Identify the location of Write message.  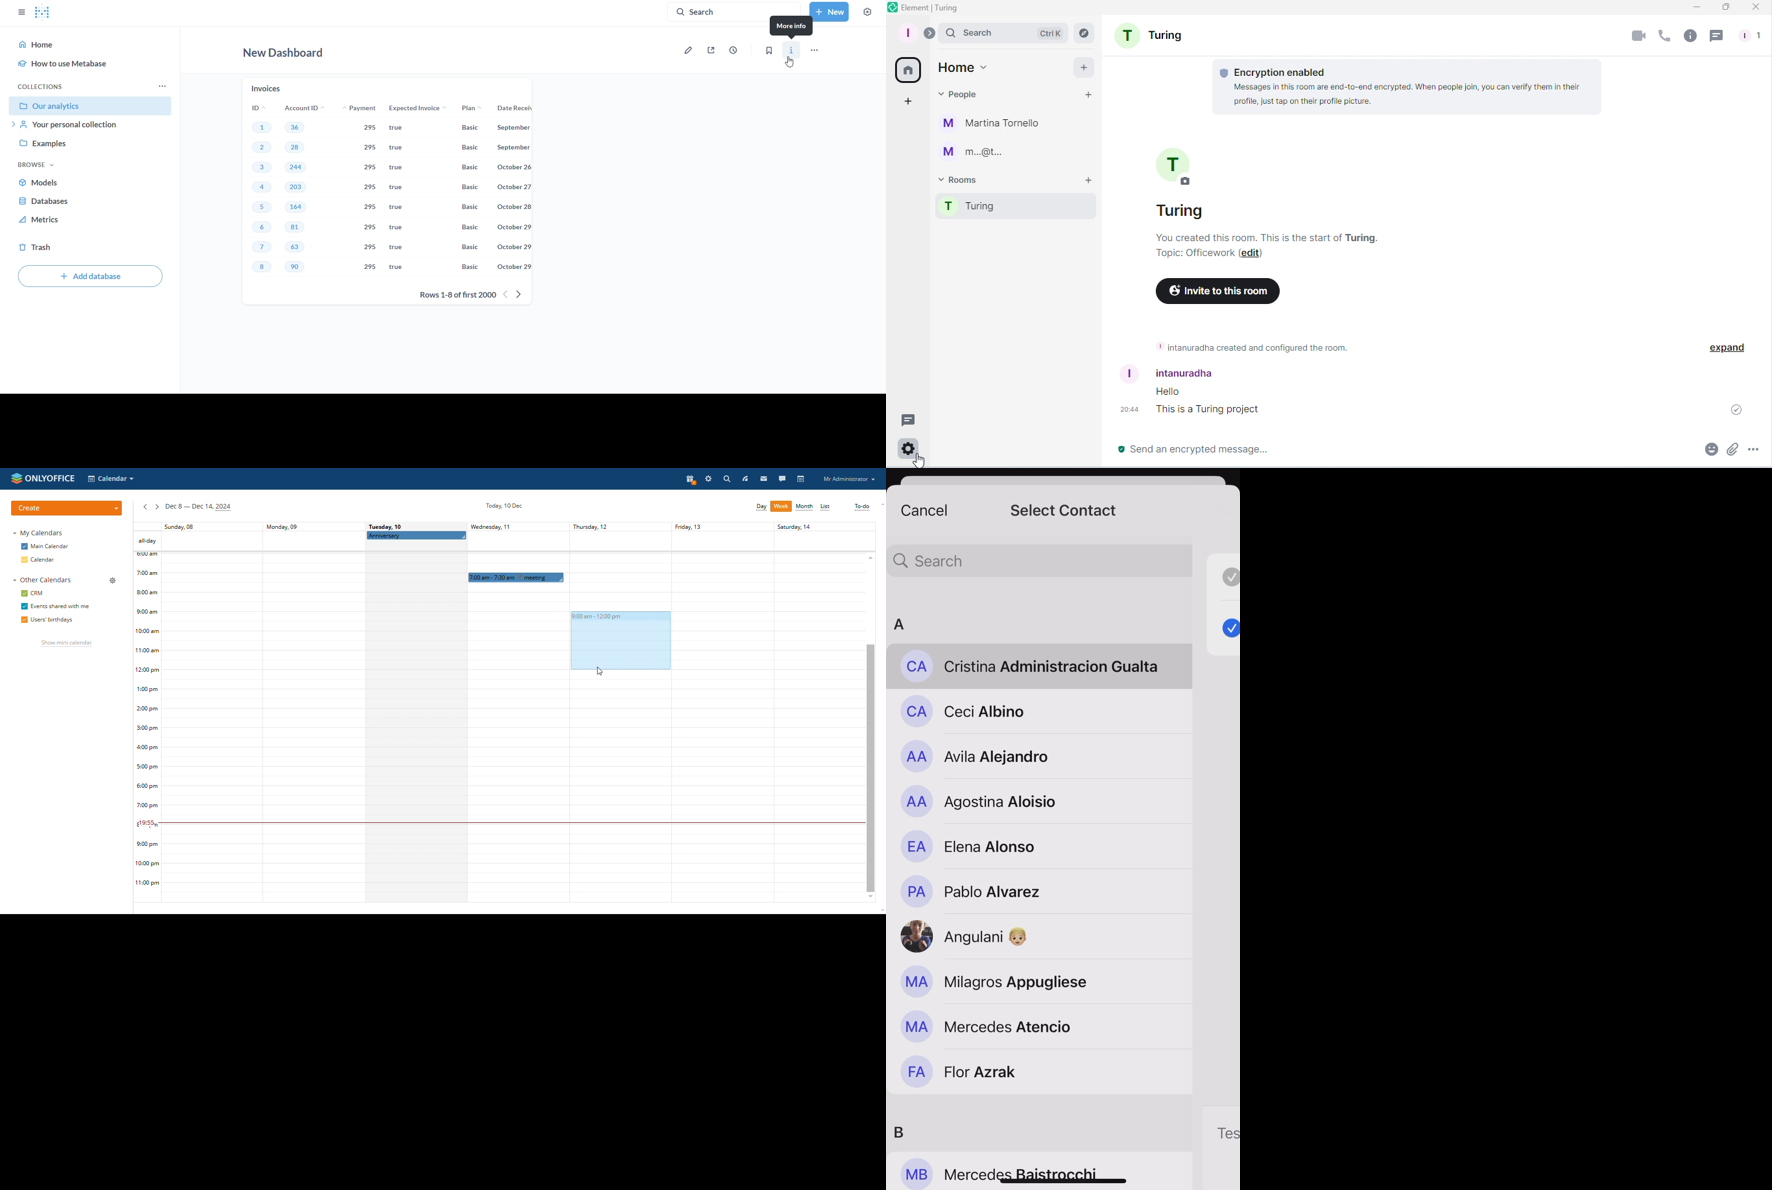
(1385, 451).